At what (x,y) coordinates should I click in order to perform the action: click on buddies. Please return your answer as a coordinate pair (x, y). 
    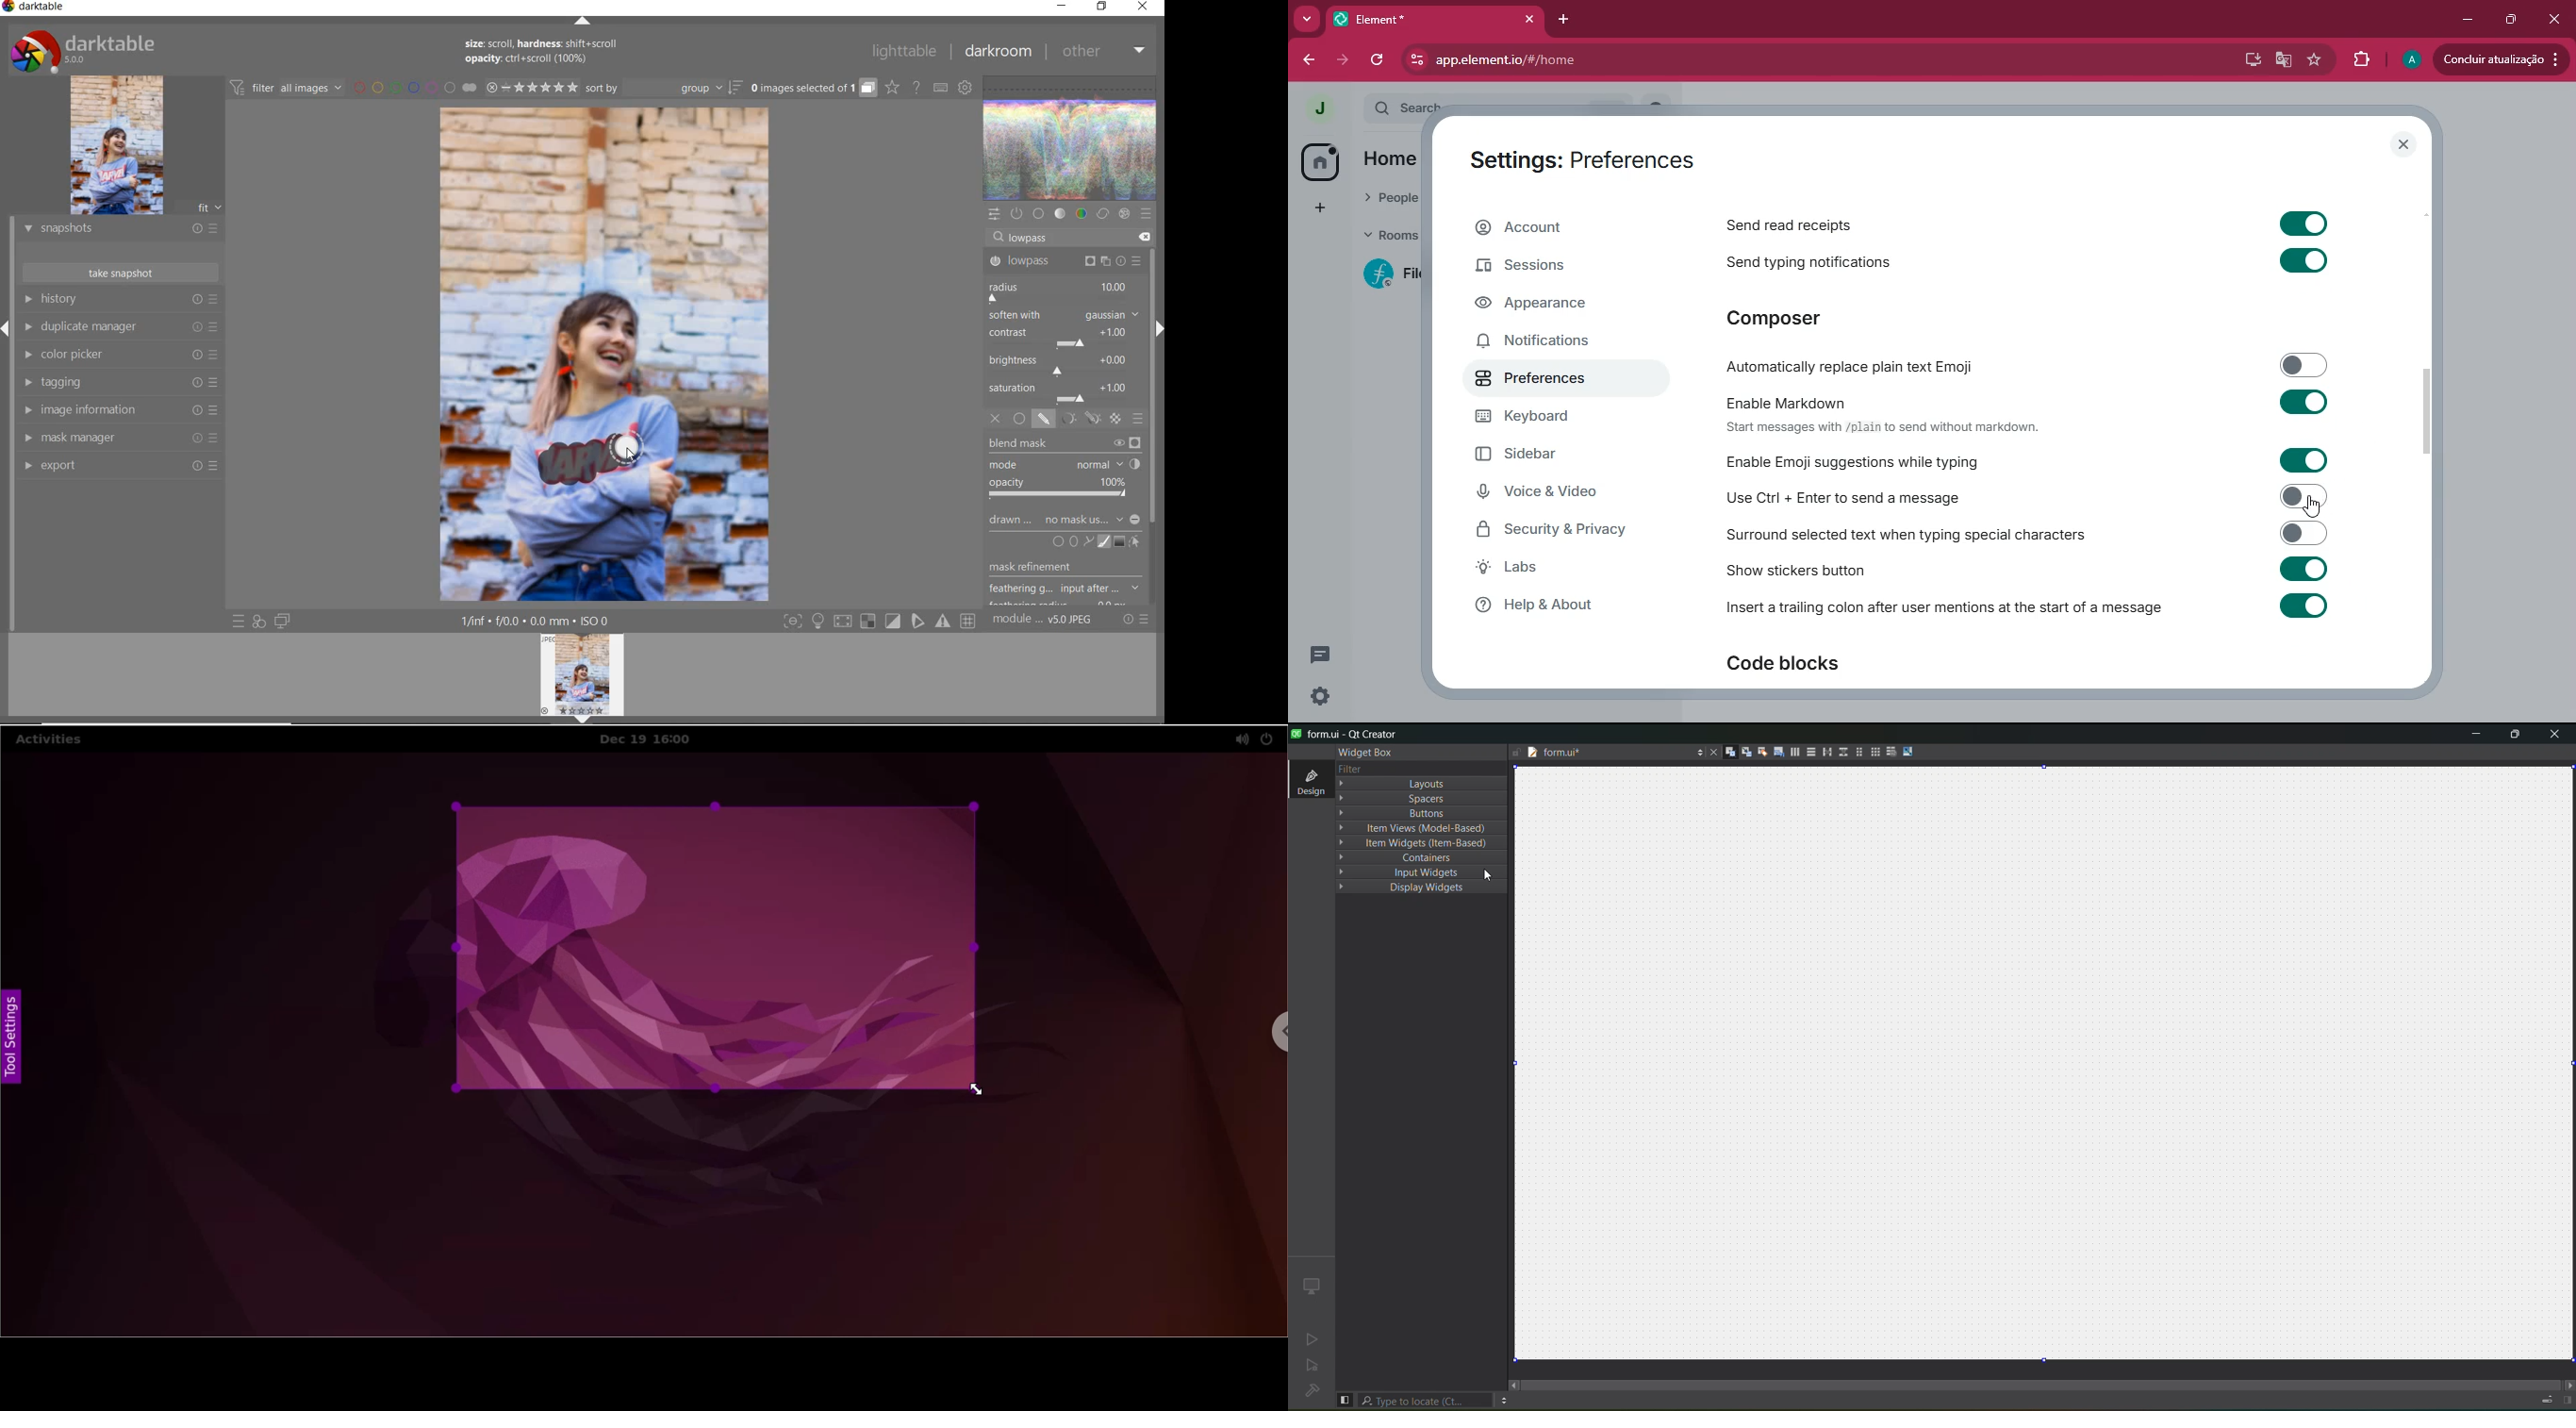
    Looking at the image, I should click on (1758, 753).